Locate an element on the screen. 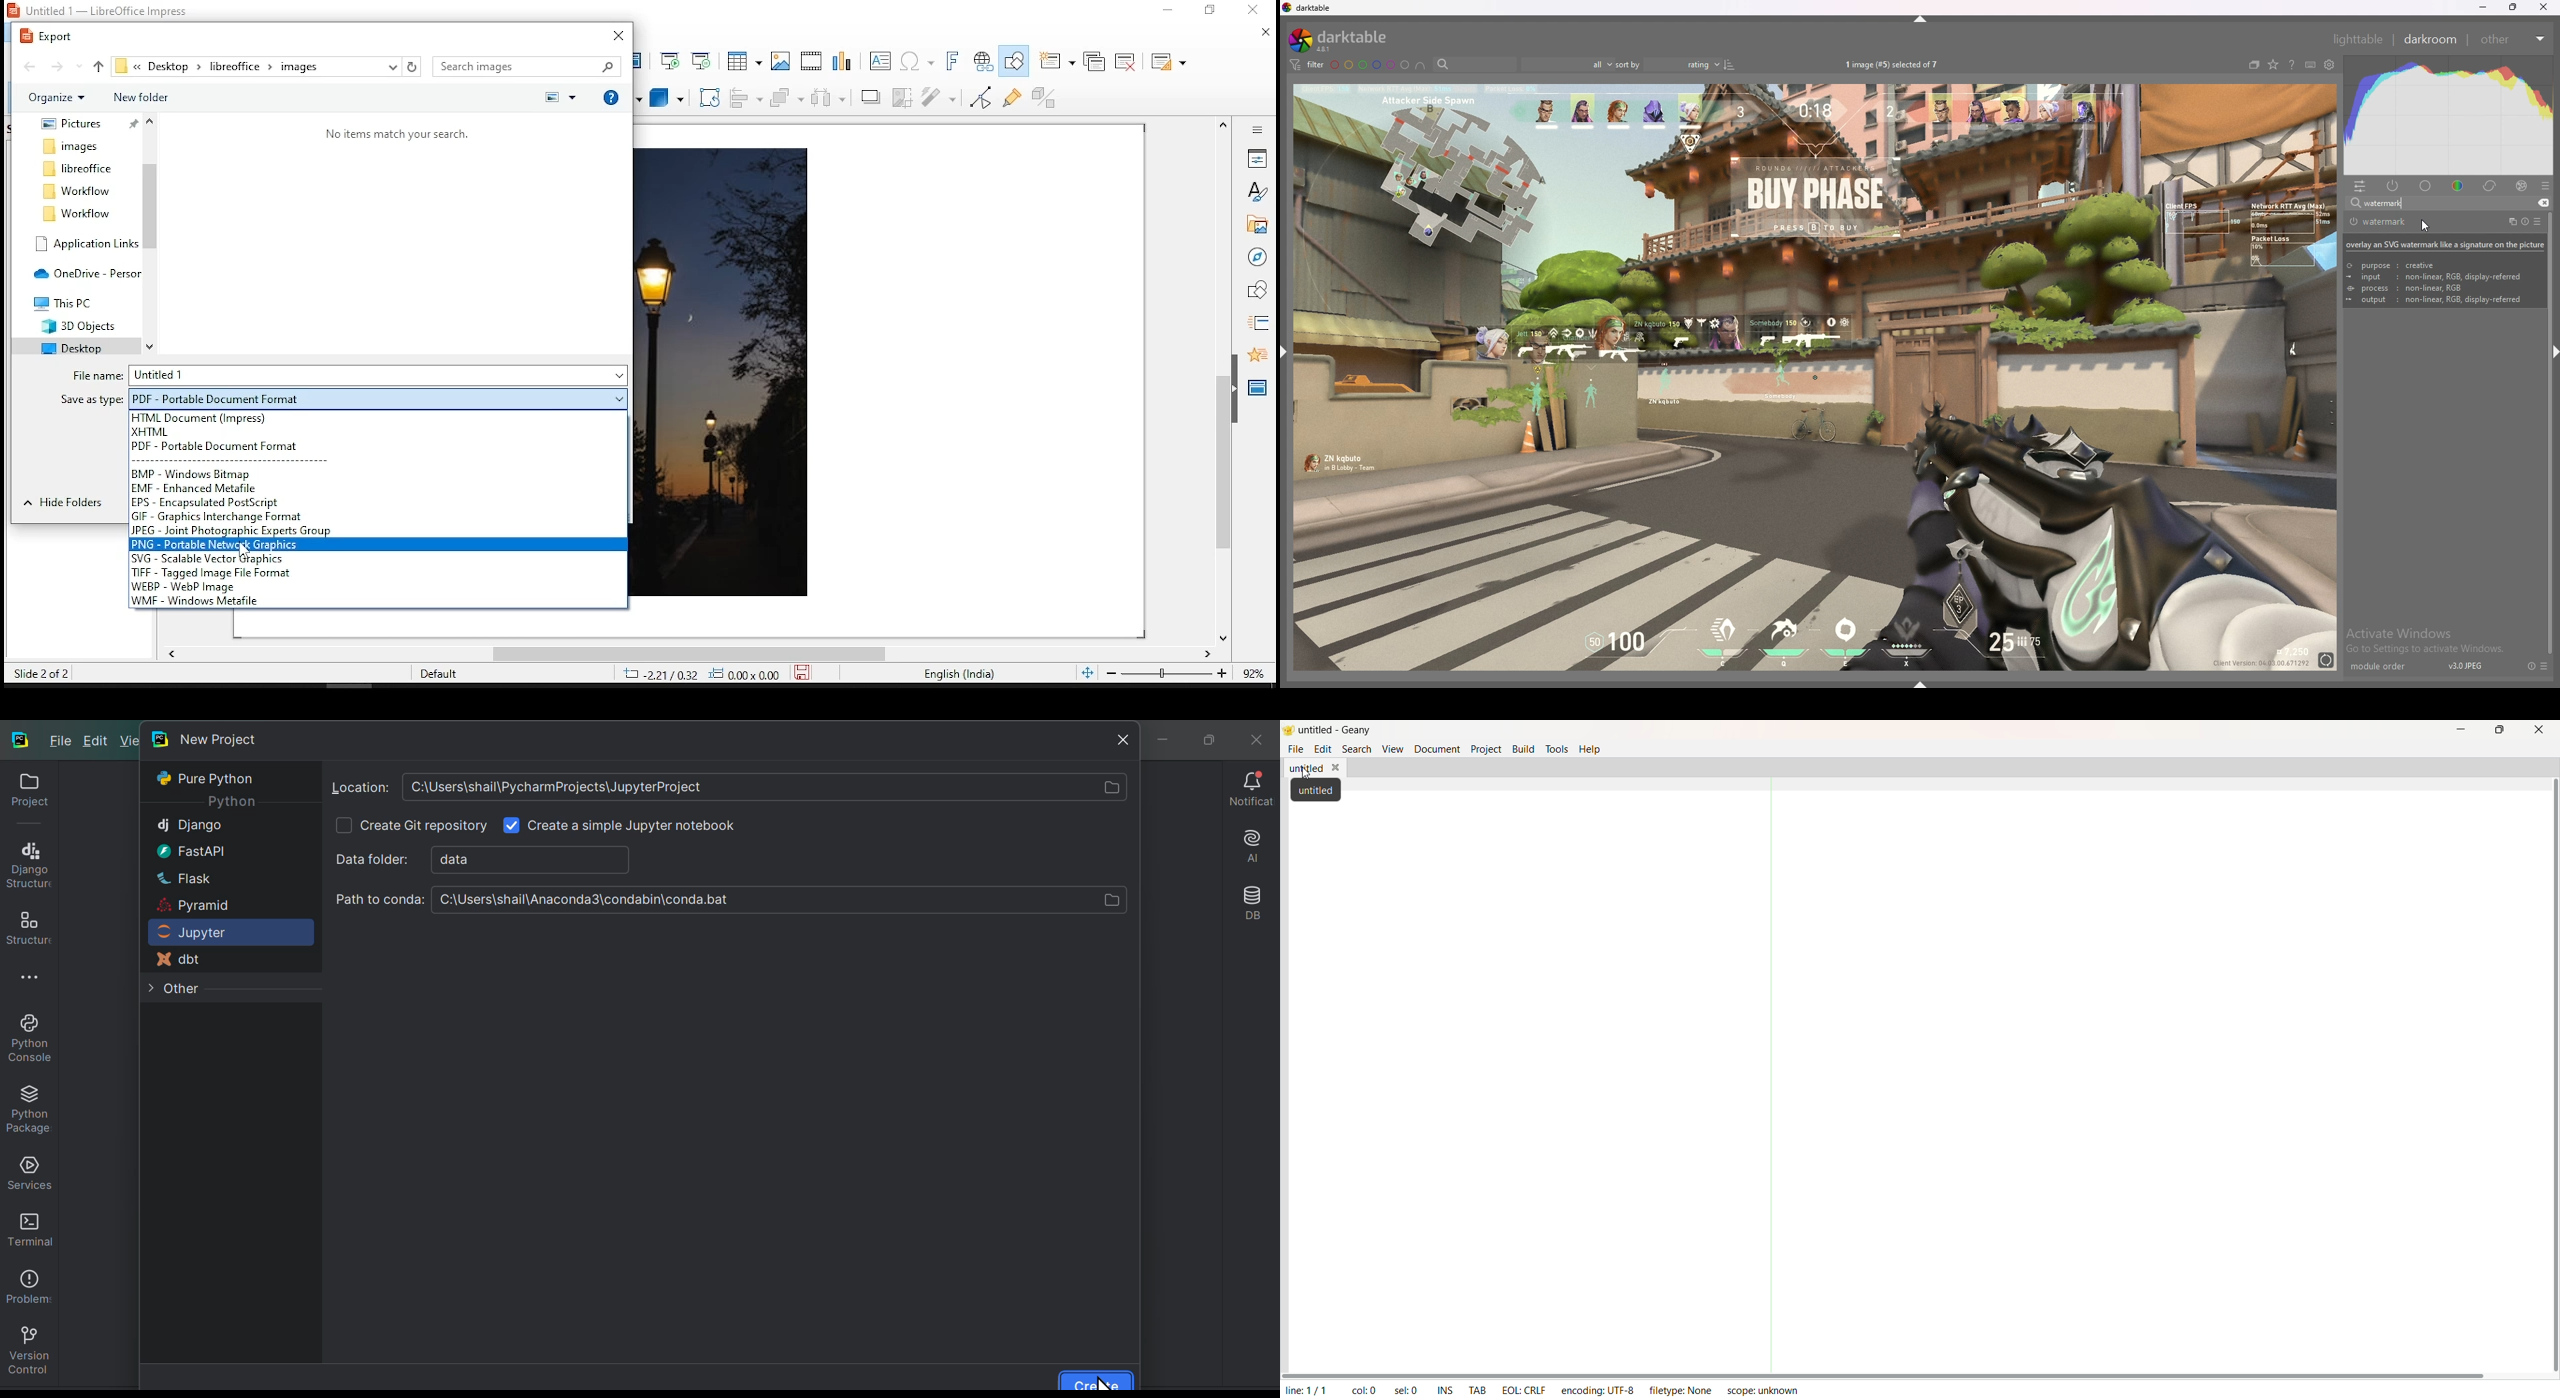 The height and width of the screenshot is (1400, 2576). png is located at coordinates (234, 544).